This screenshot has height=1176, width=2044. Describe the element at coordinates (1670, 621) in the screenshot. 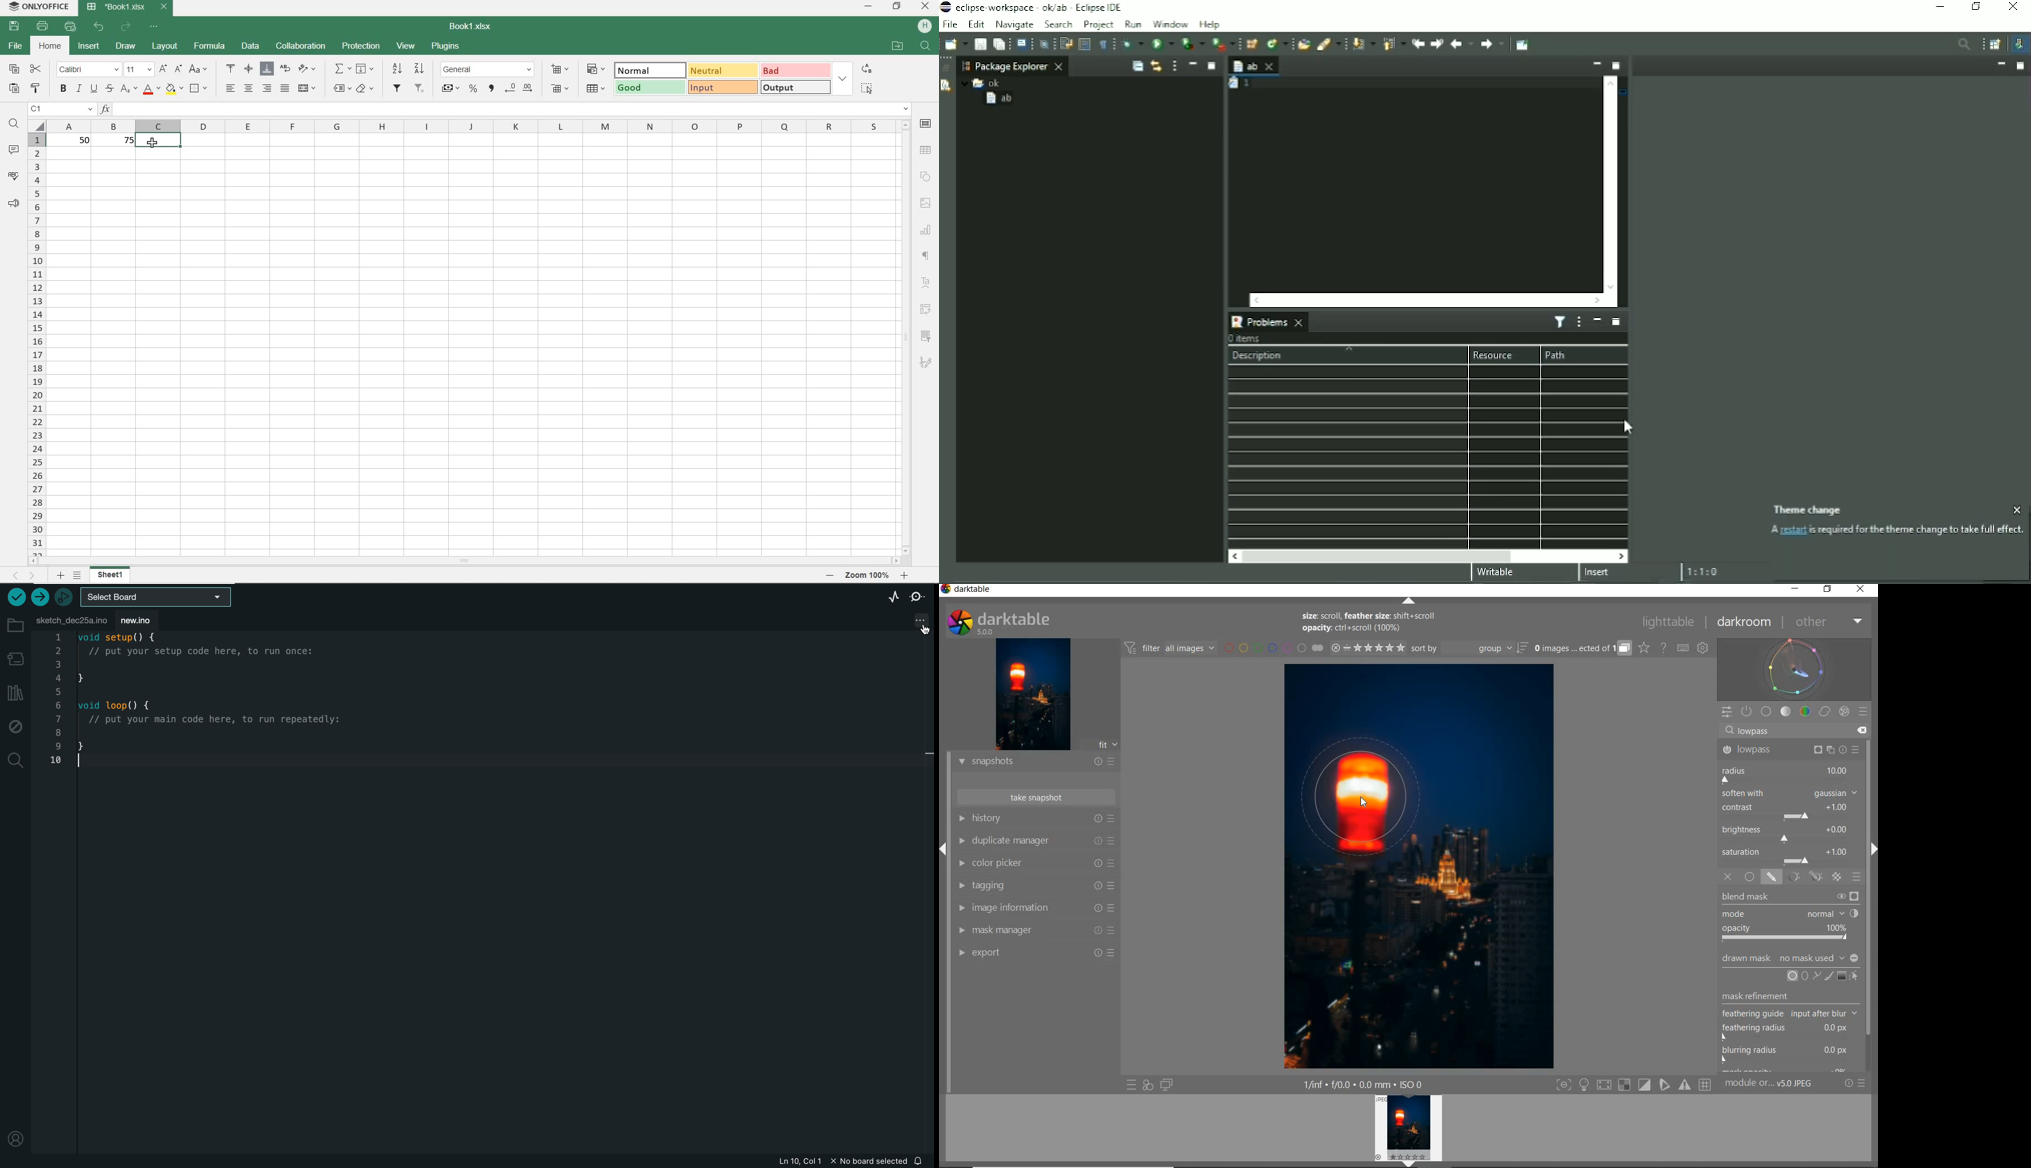

I see `LIGHTTABLE` at that location.